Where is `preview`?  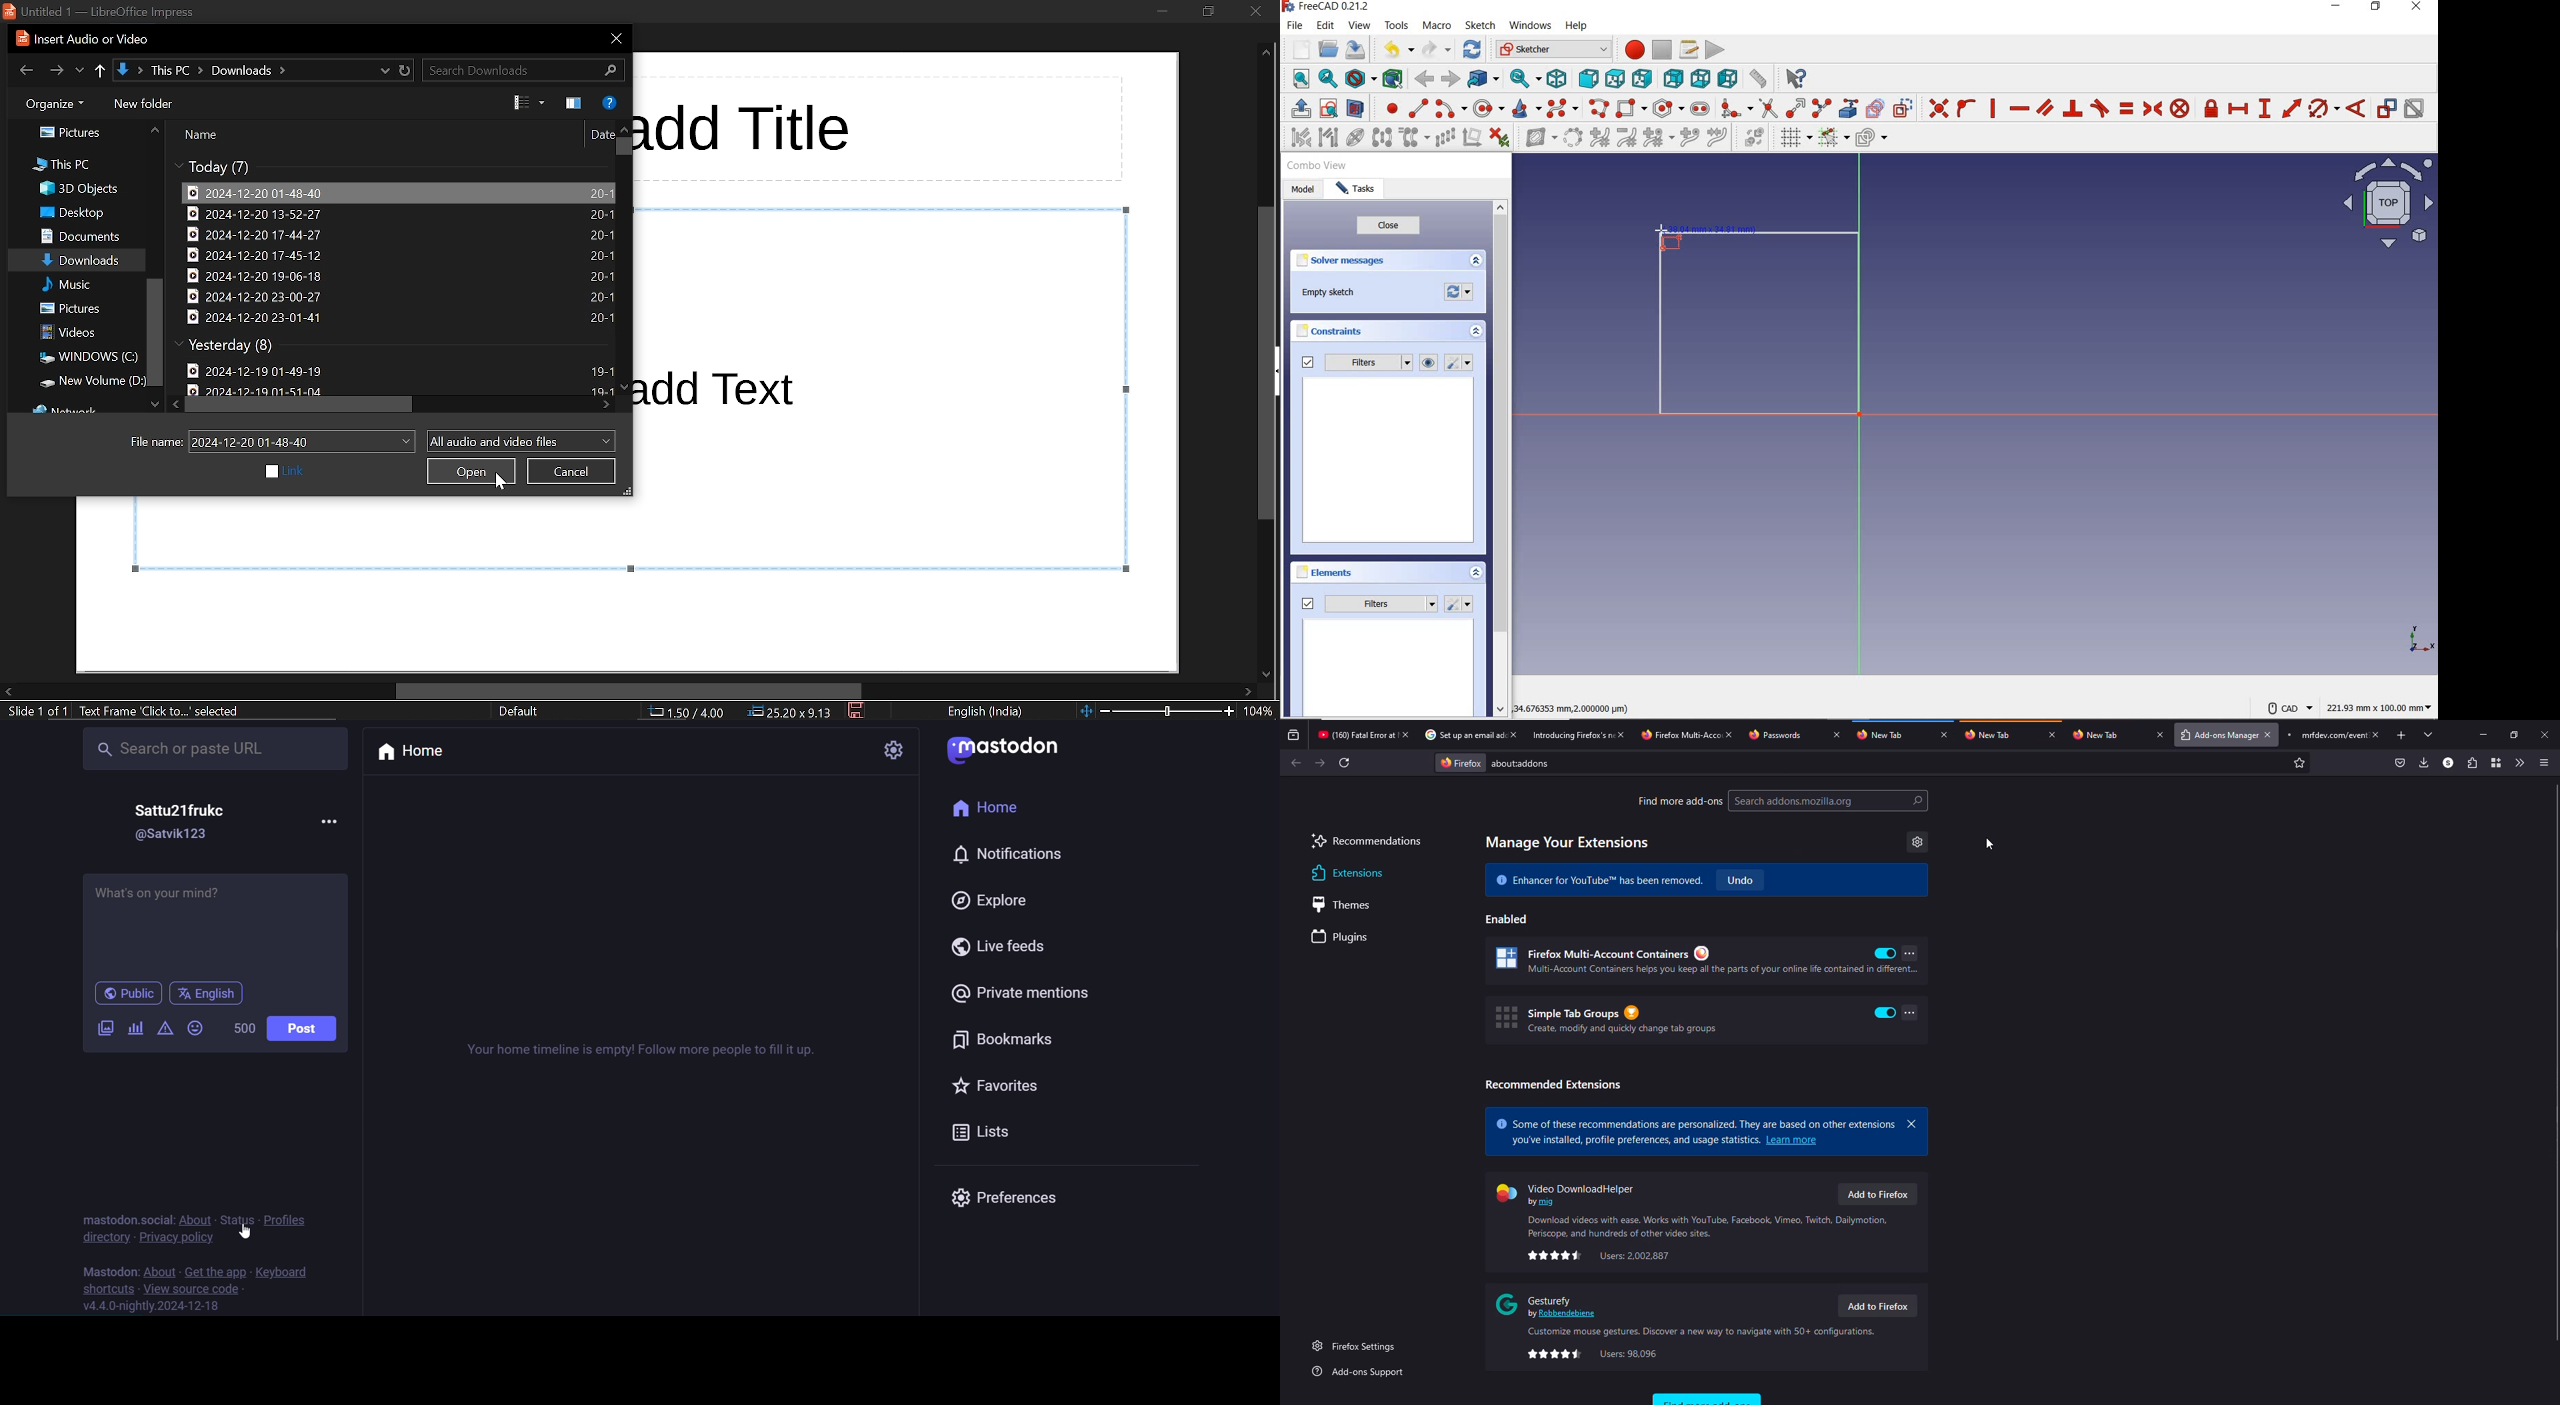
preview is located at coordinates (1389, 669).